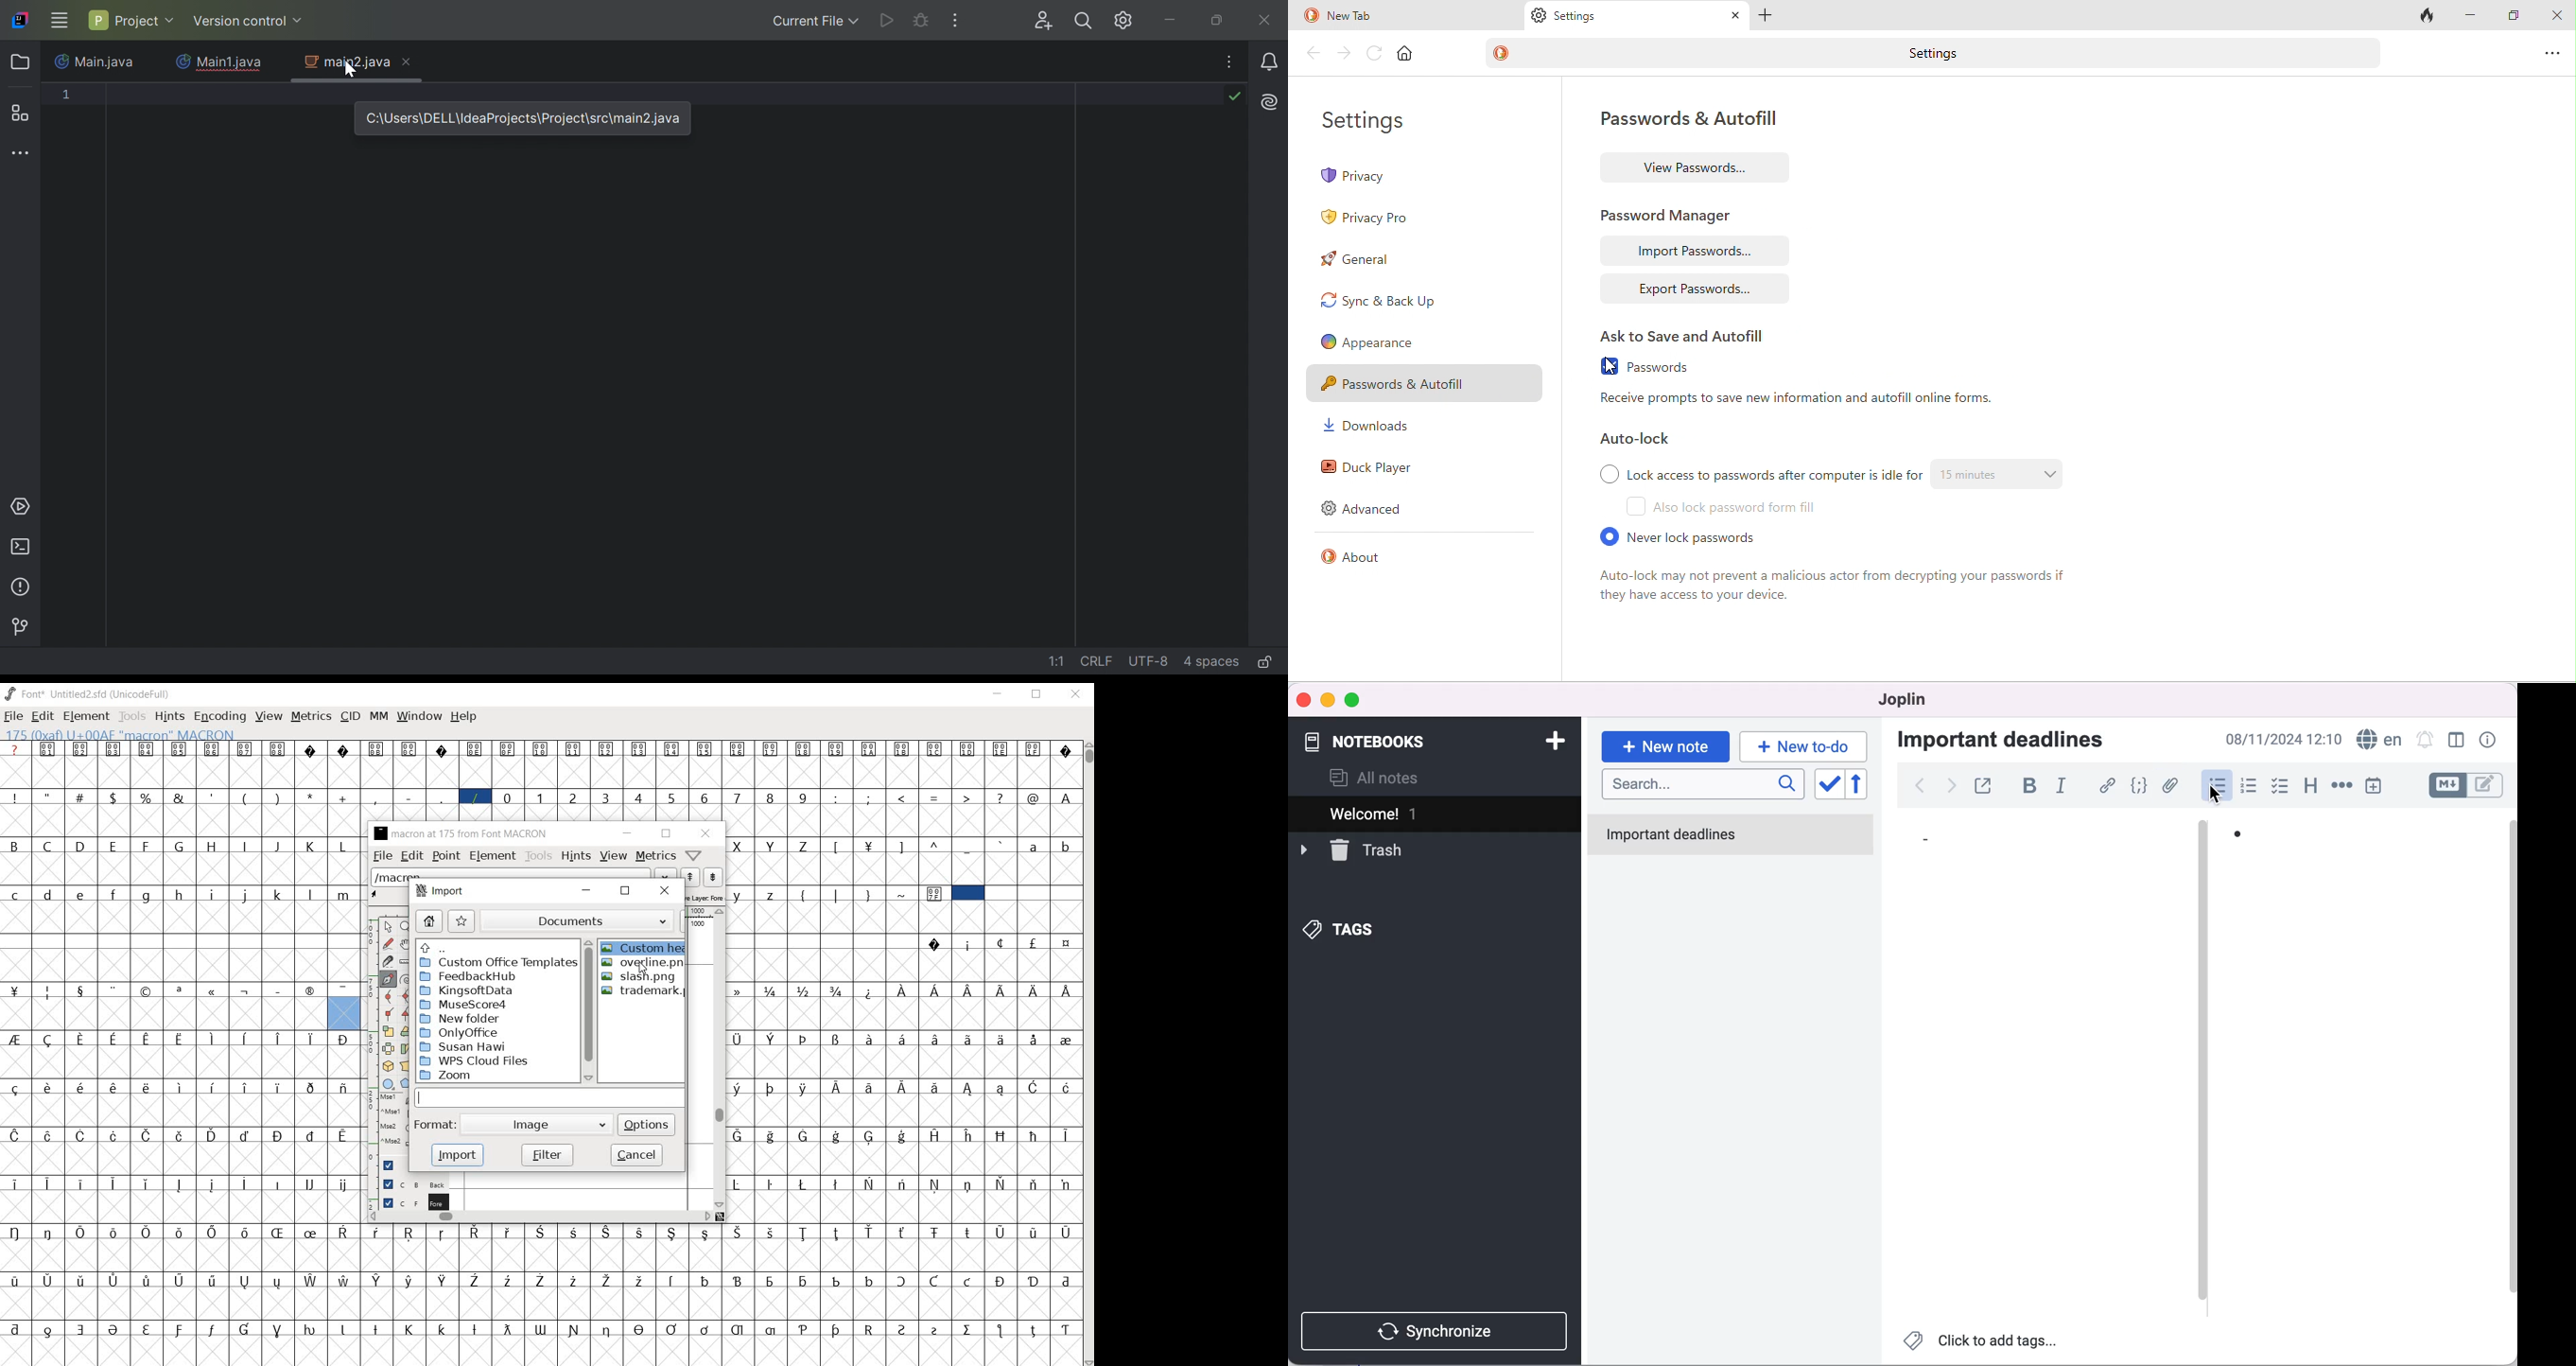 The image size is (2576, 1372). What do you see at coordinates (24, 548) in the screenshot?
I see `Terminal` at bounding box center [24, 548].